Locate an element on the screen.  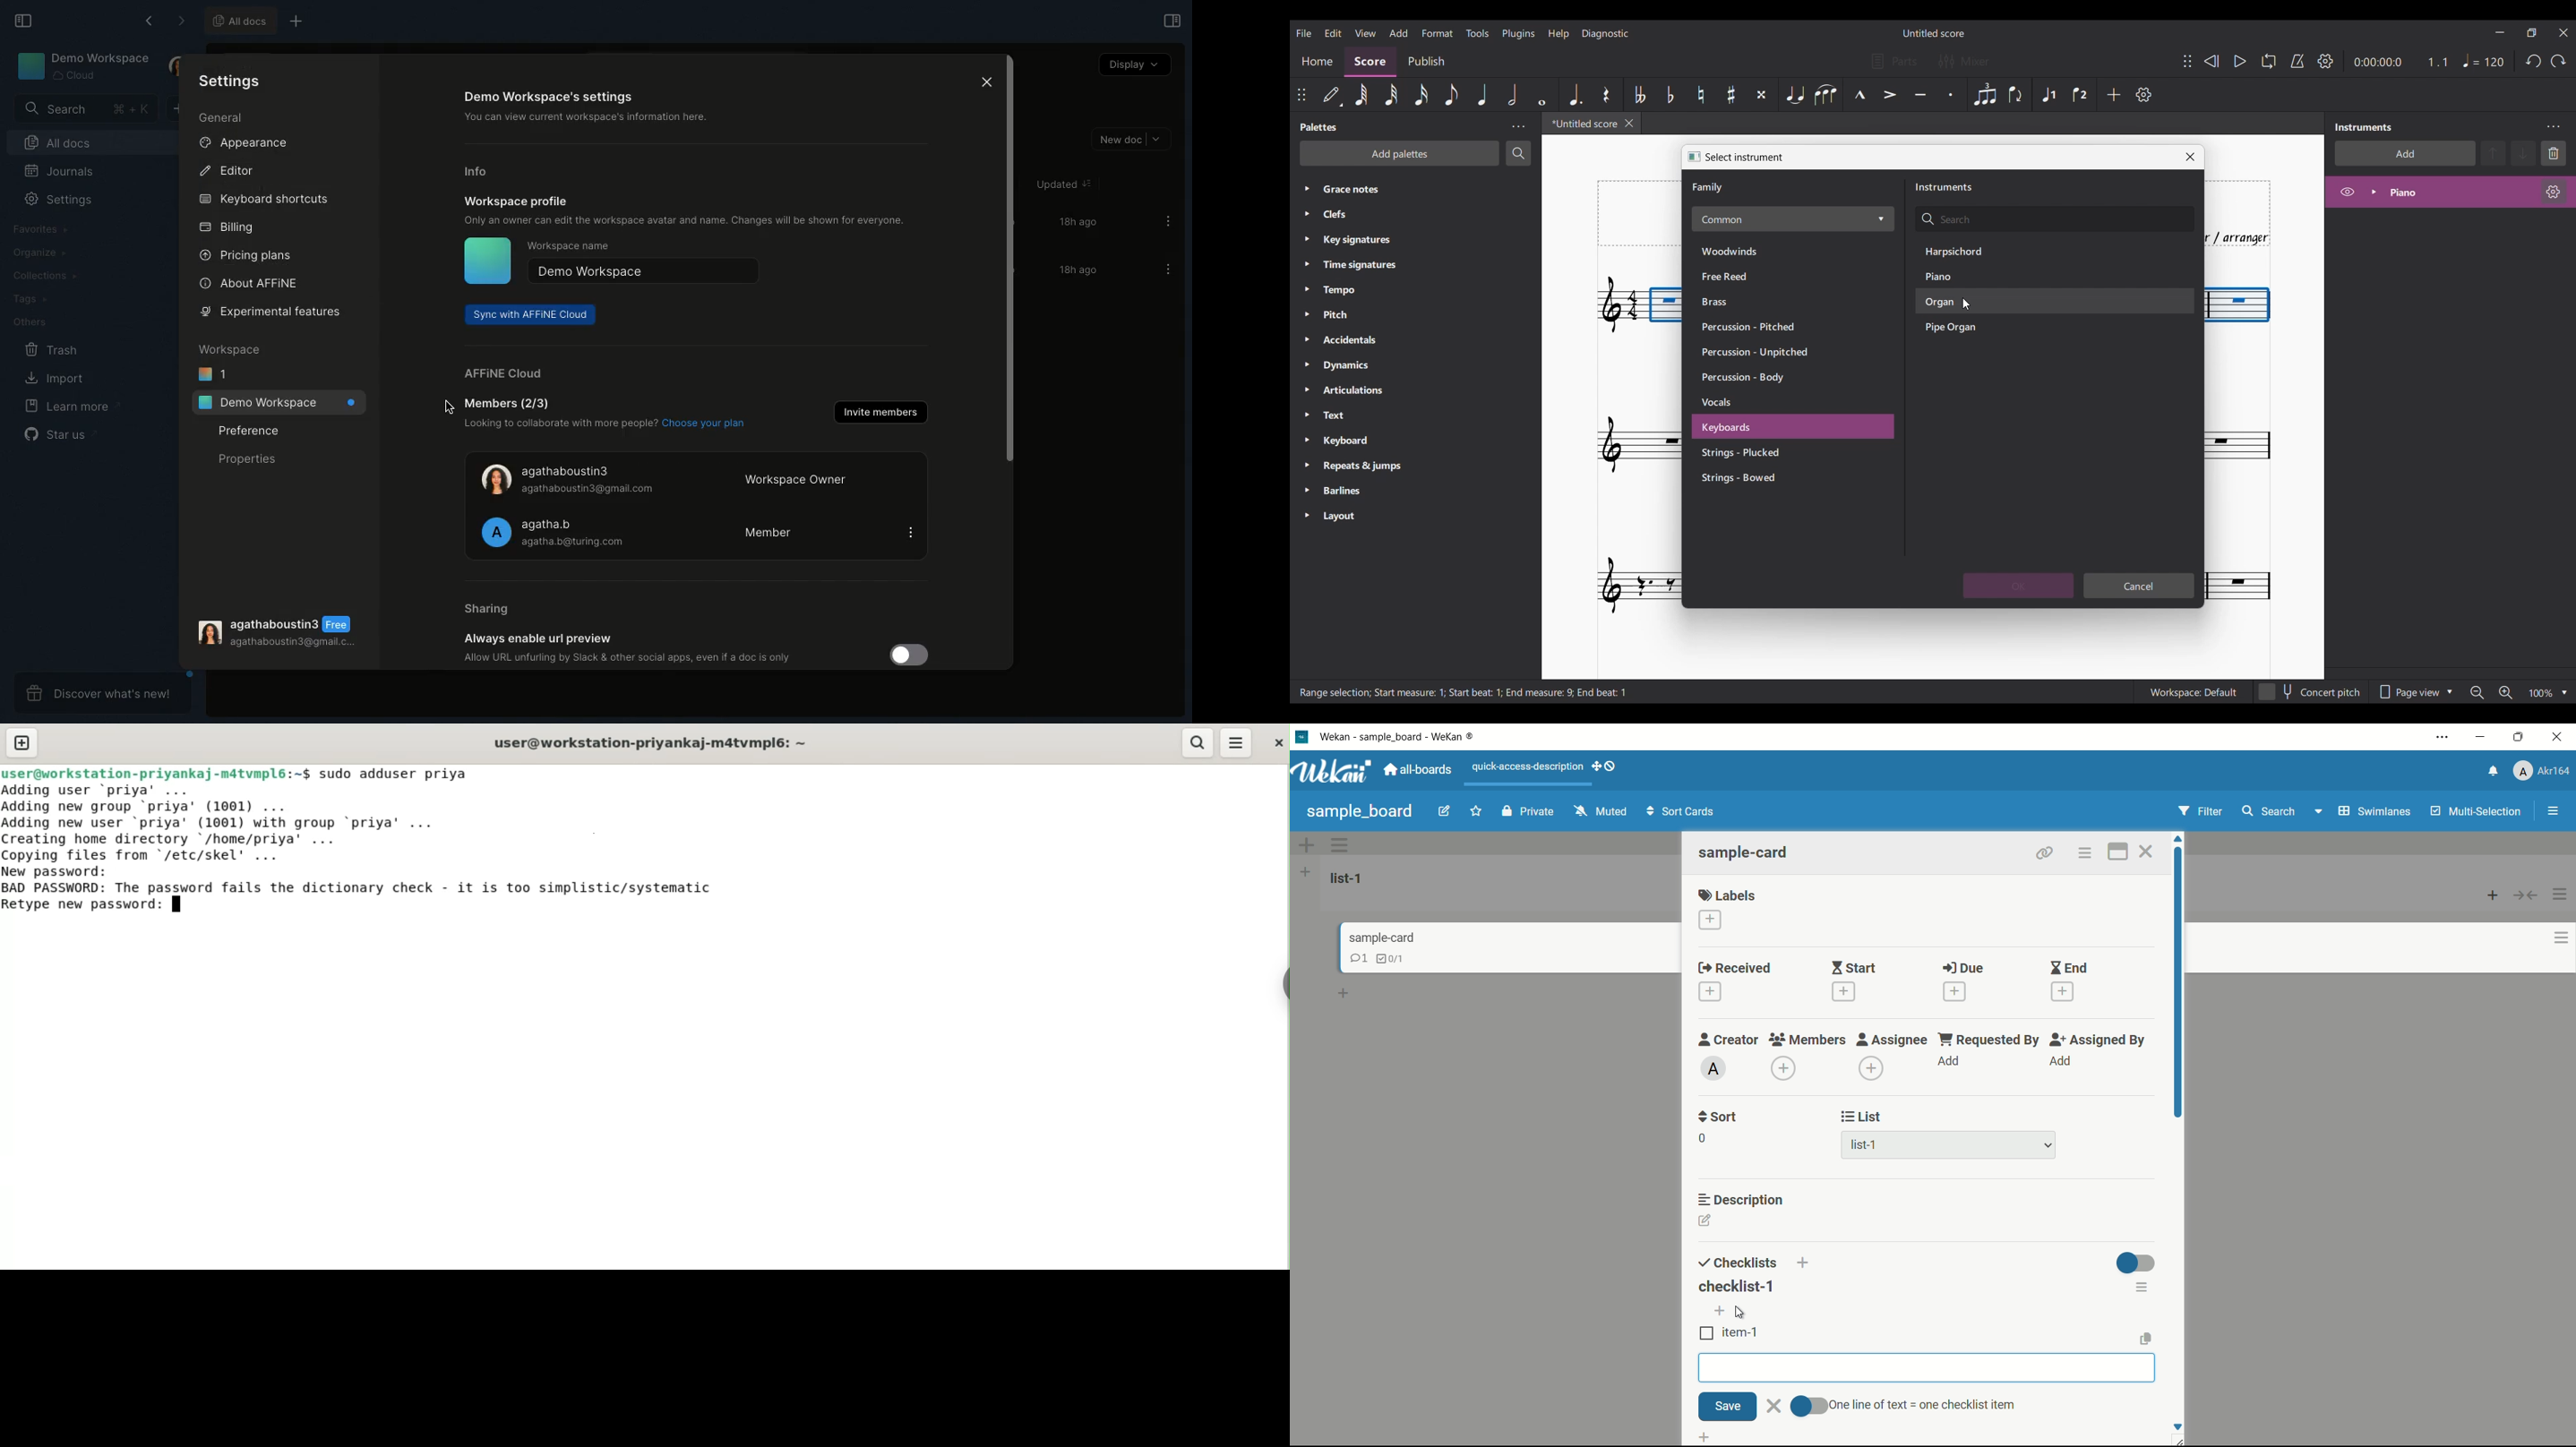
Staccato is located at coordinates (1950, 94).